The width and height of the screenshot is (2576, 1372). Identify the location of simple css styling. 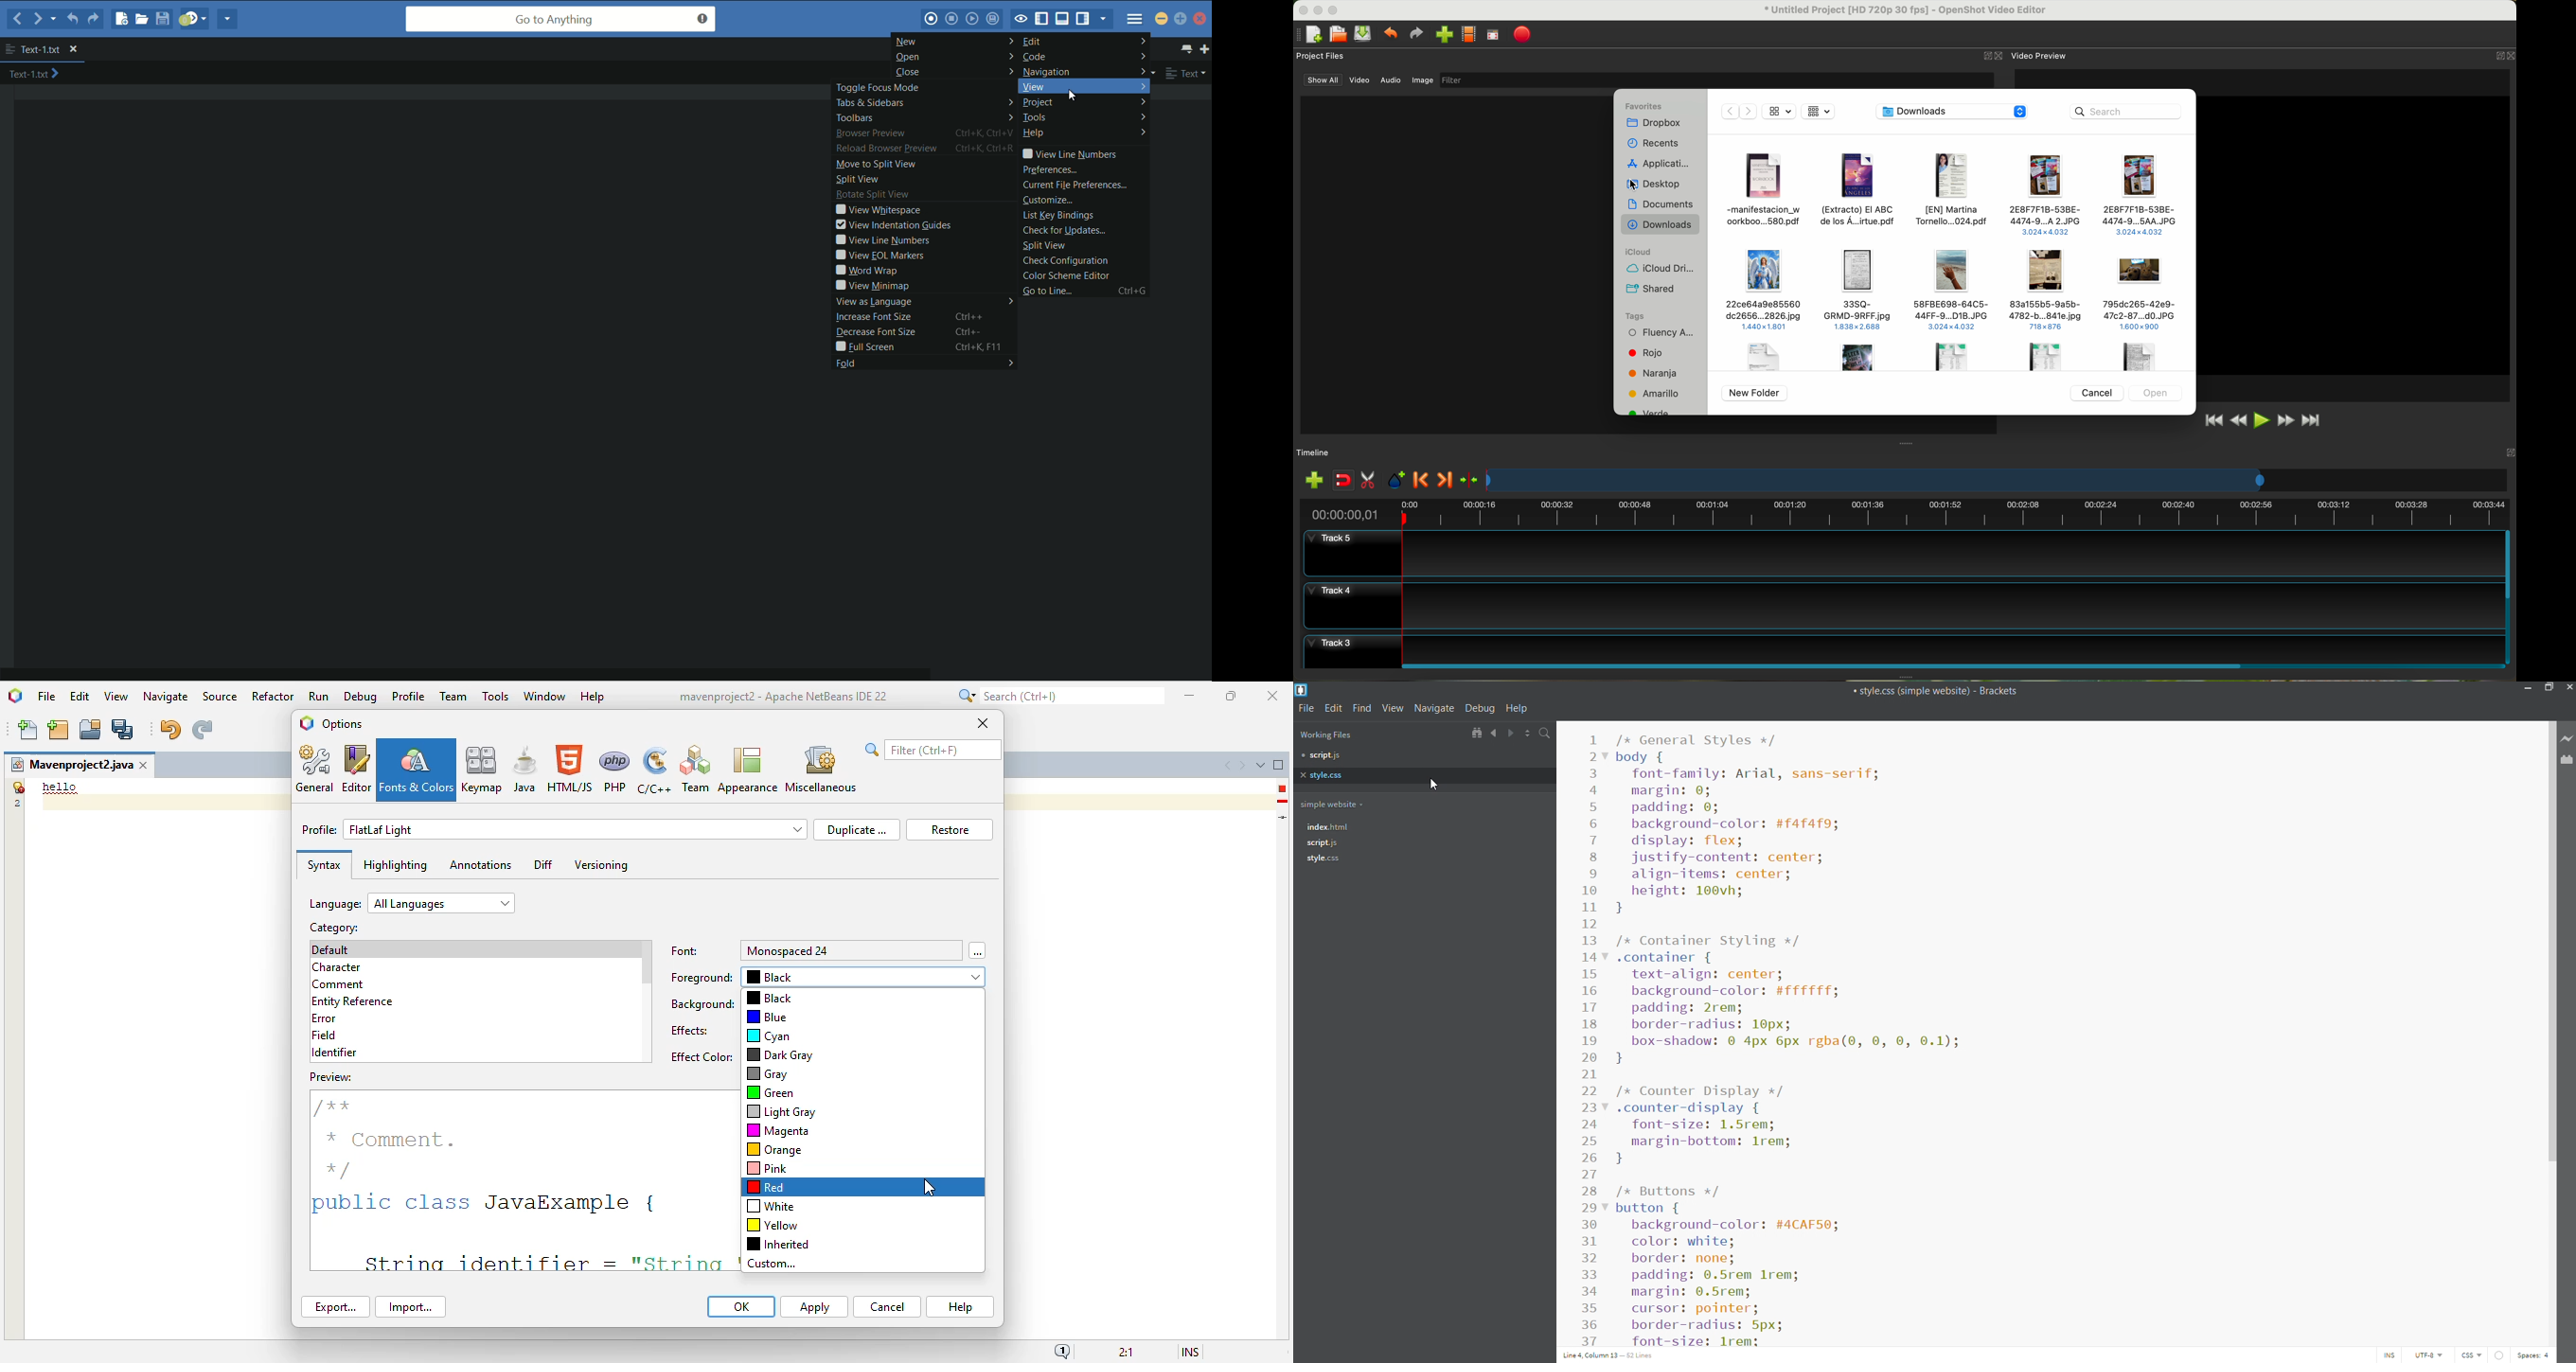
(2076, 1031).